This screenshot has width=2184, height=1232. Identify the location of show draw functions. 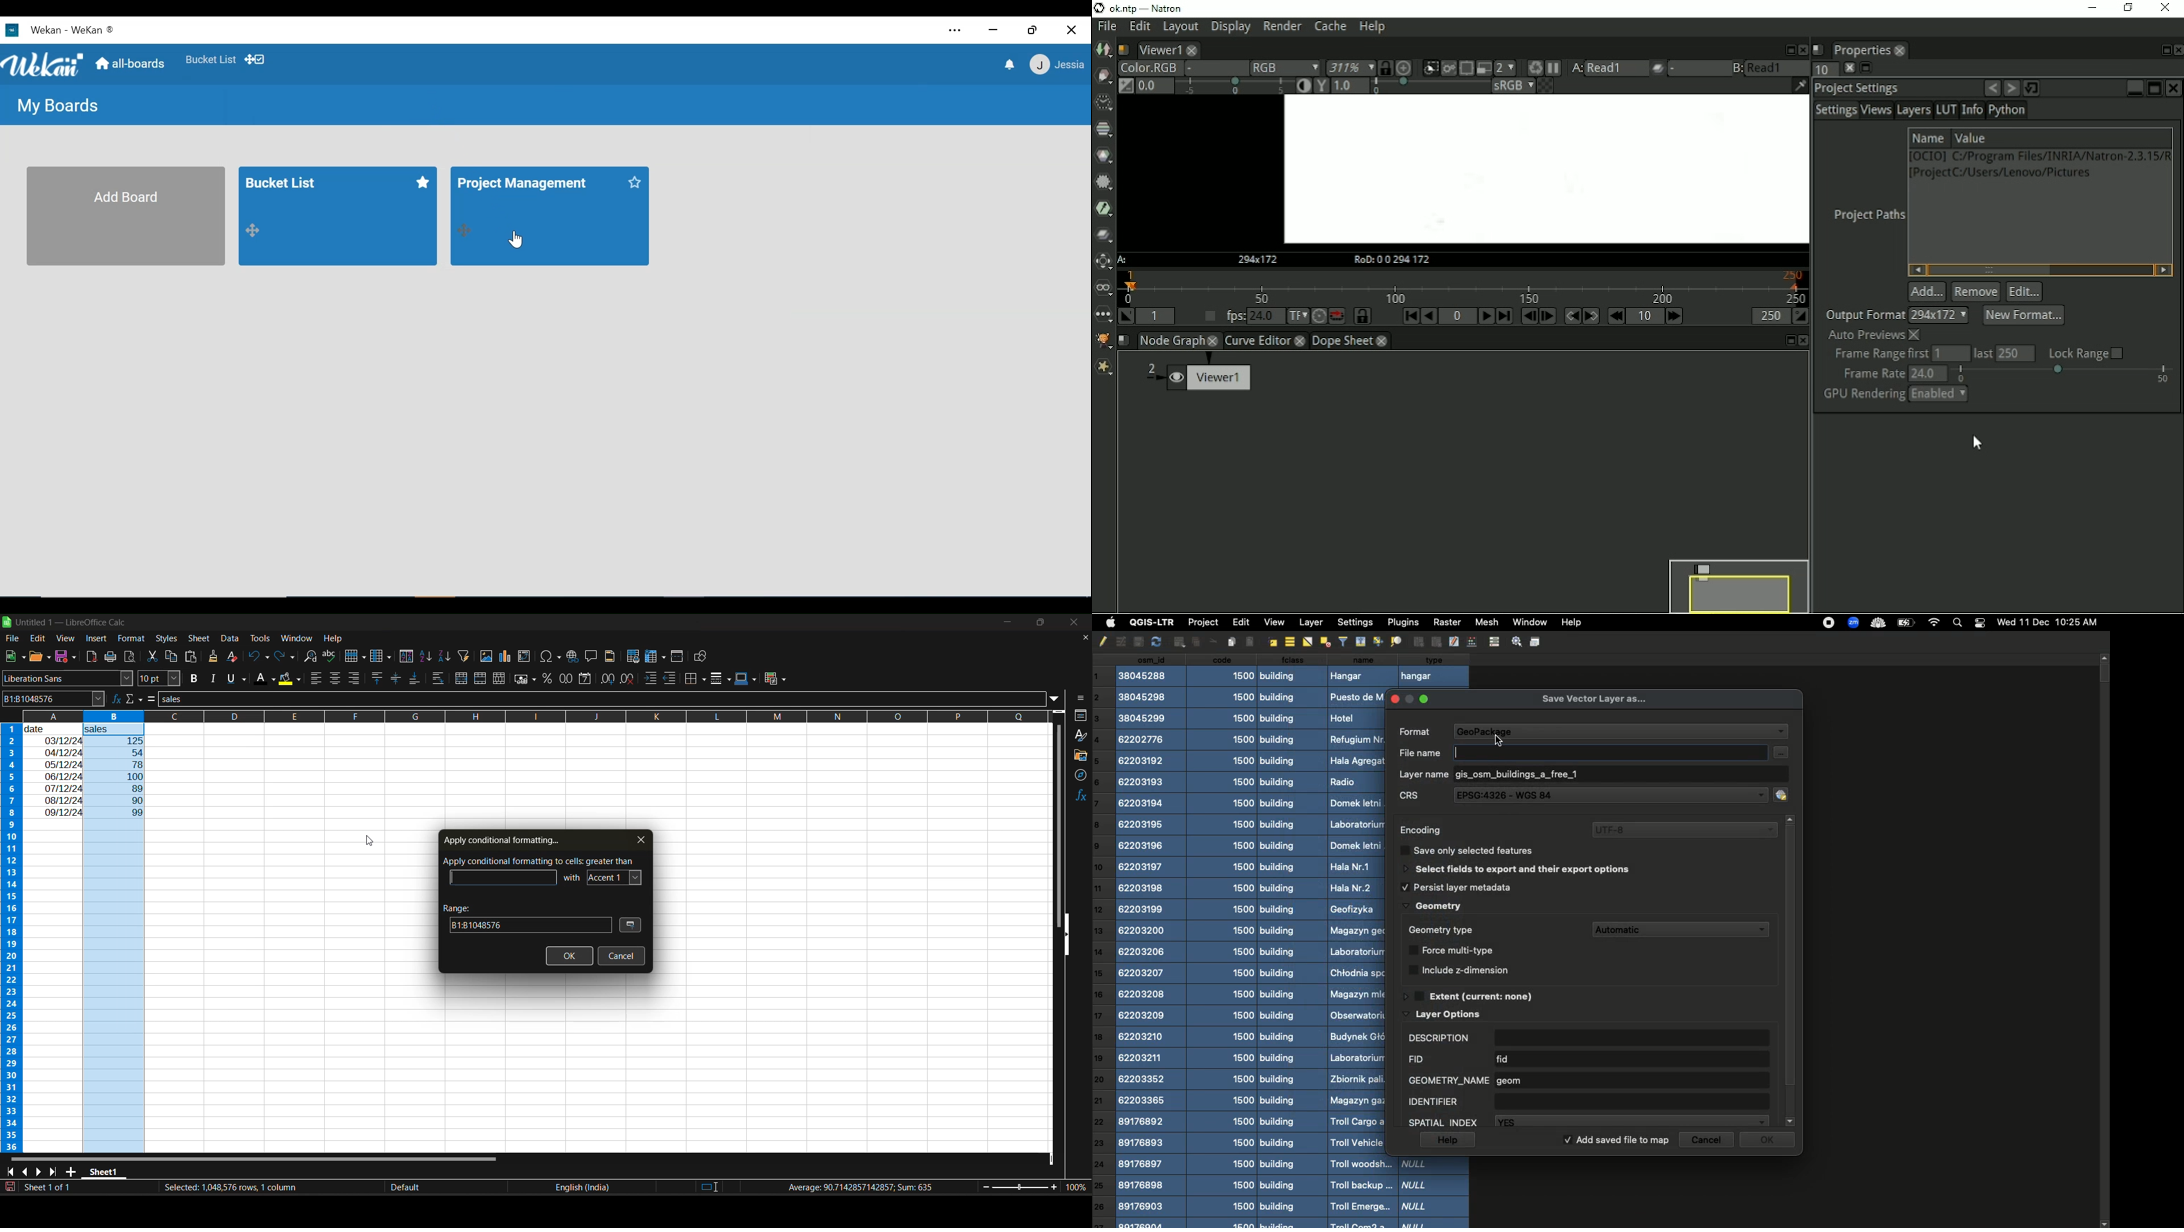
(702, 657).